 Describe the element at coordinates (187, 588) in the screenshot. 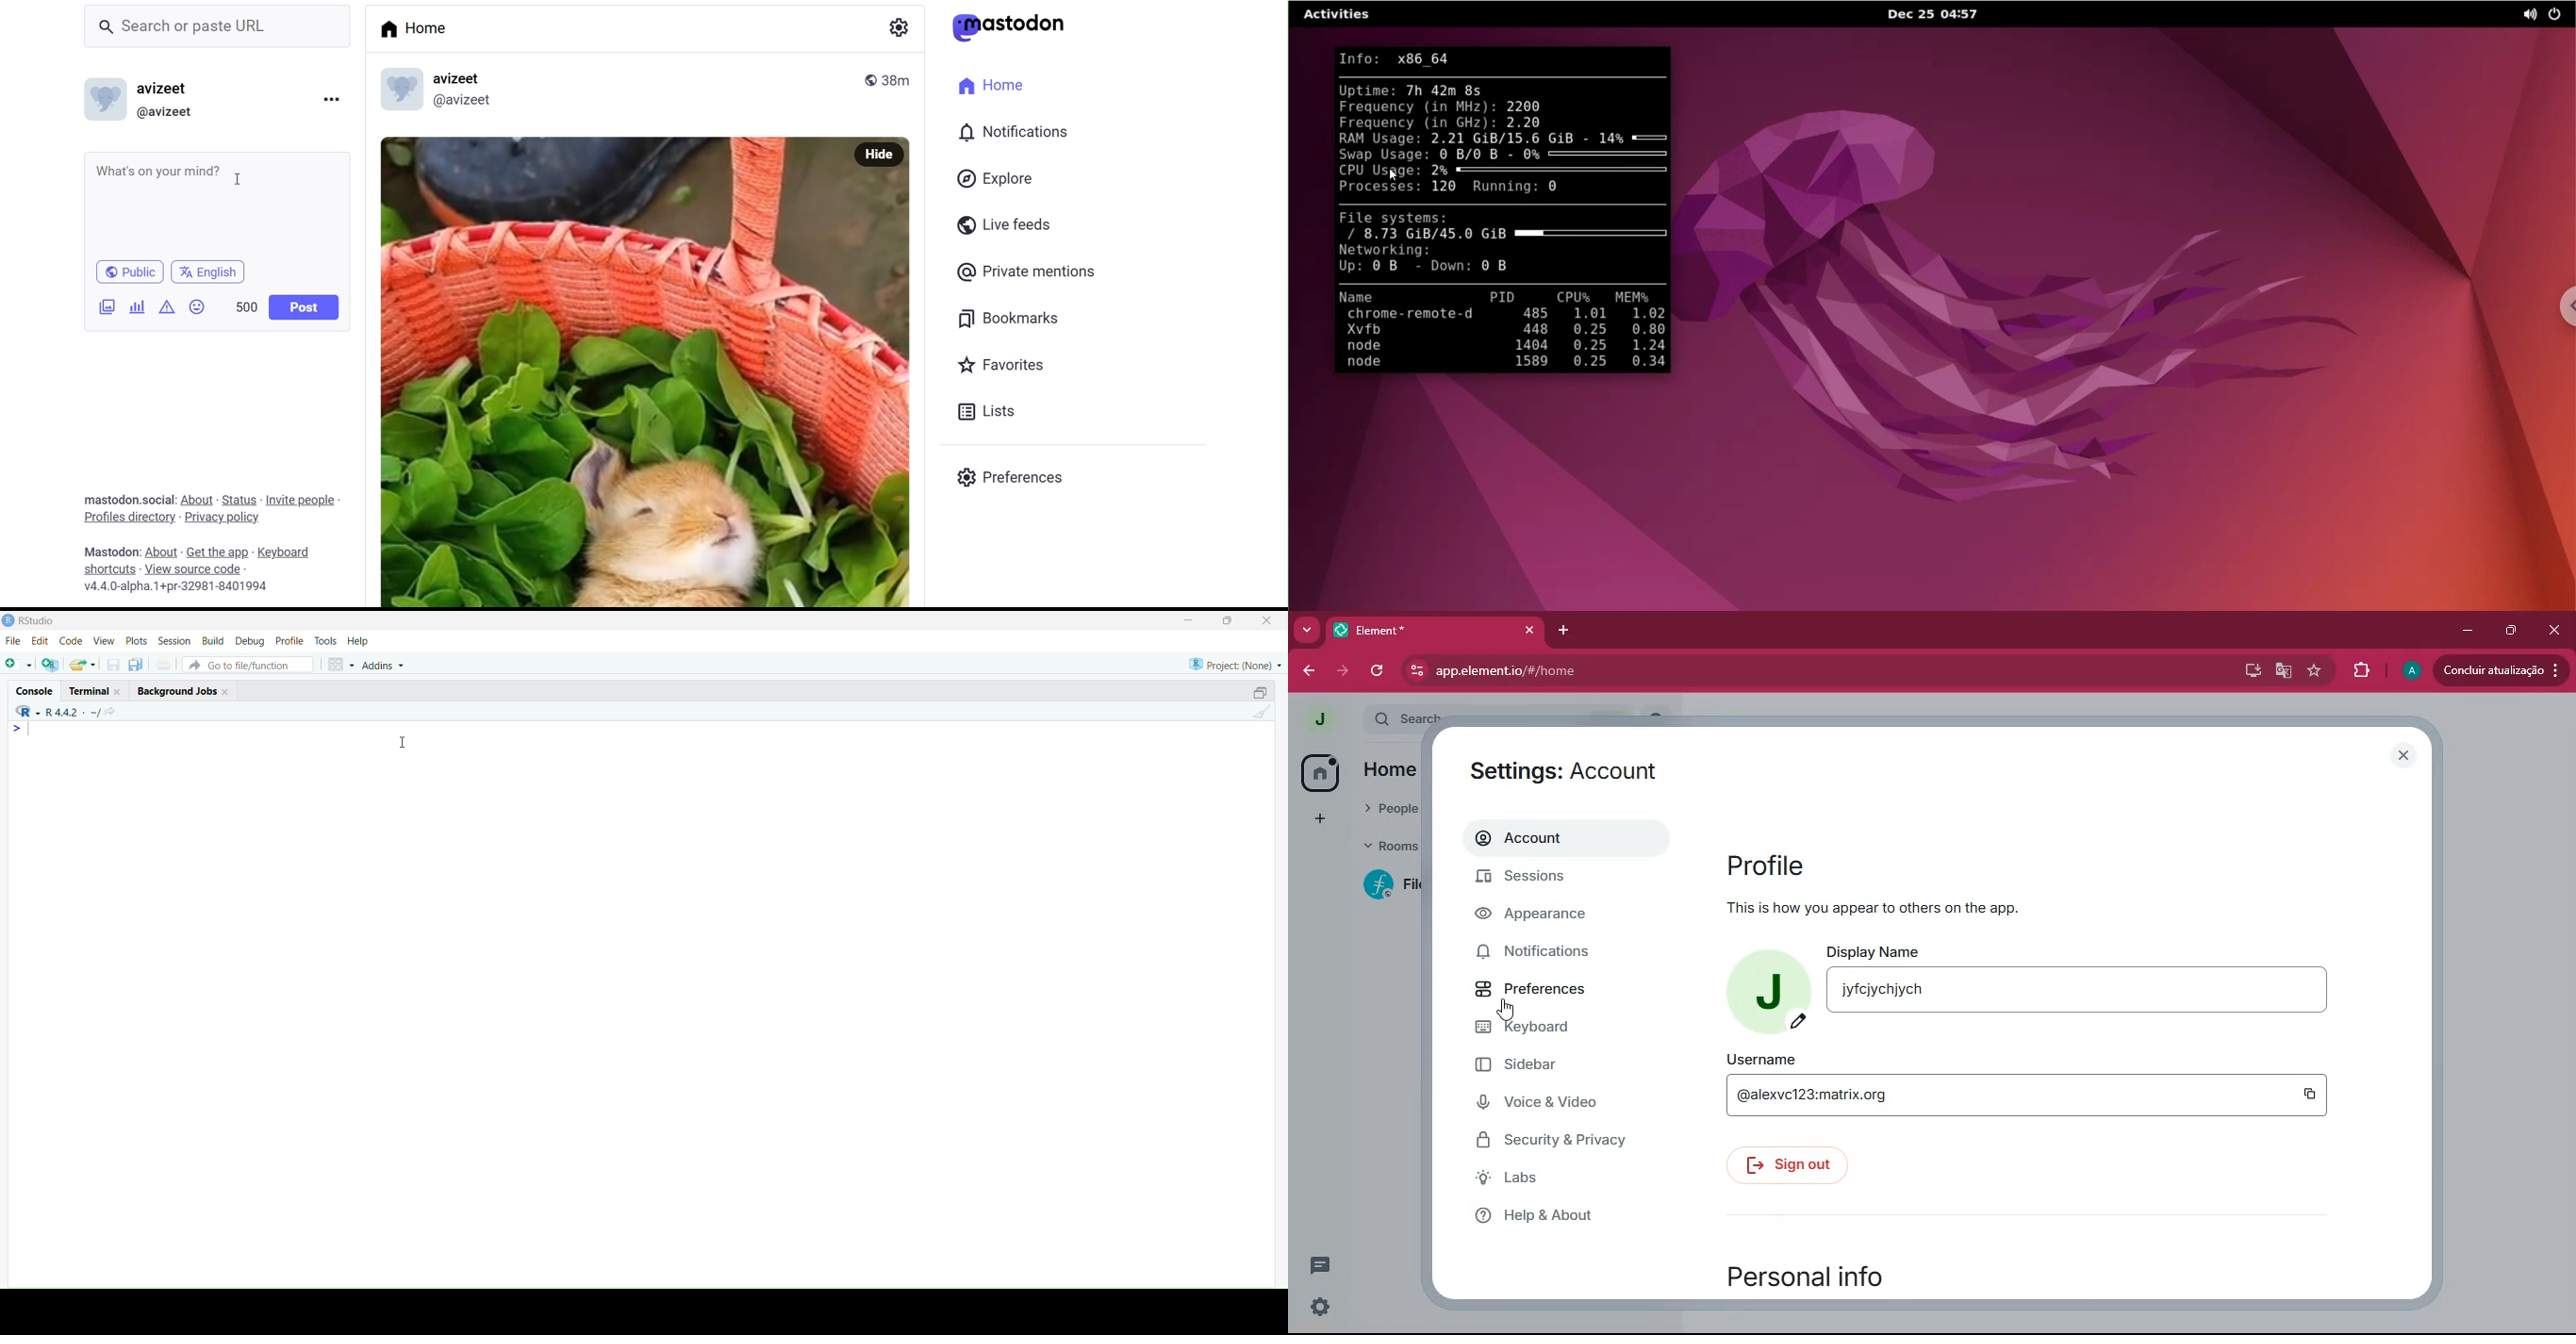

I see `Vv4.4.0-alpha.1+pr-32981-8401994` at that location.